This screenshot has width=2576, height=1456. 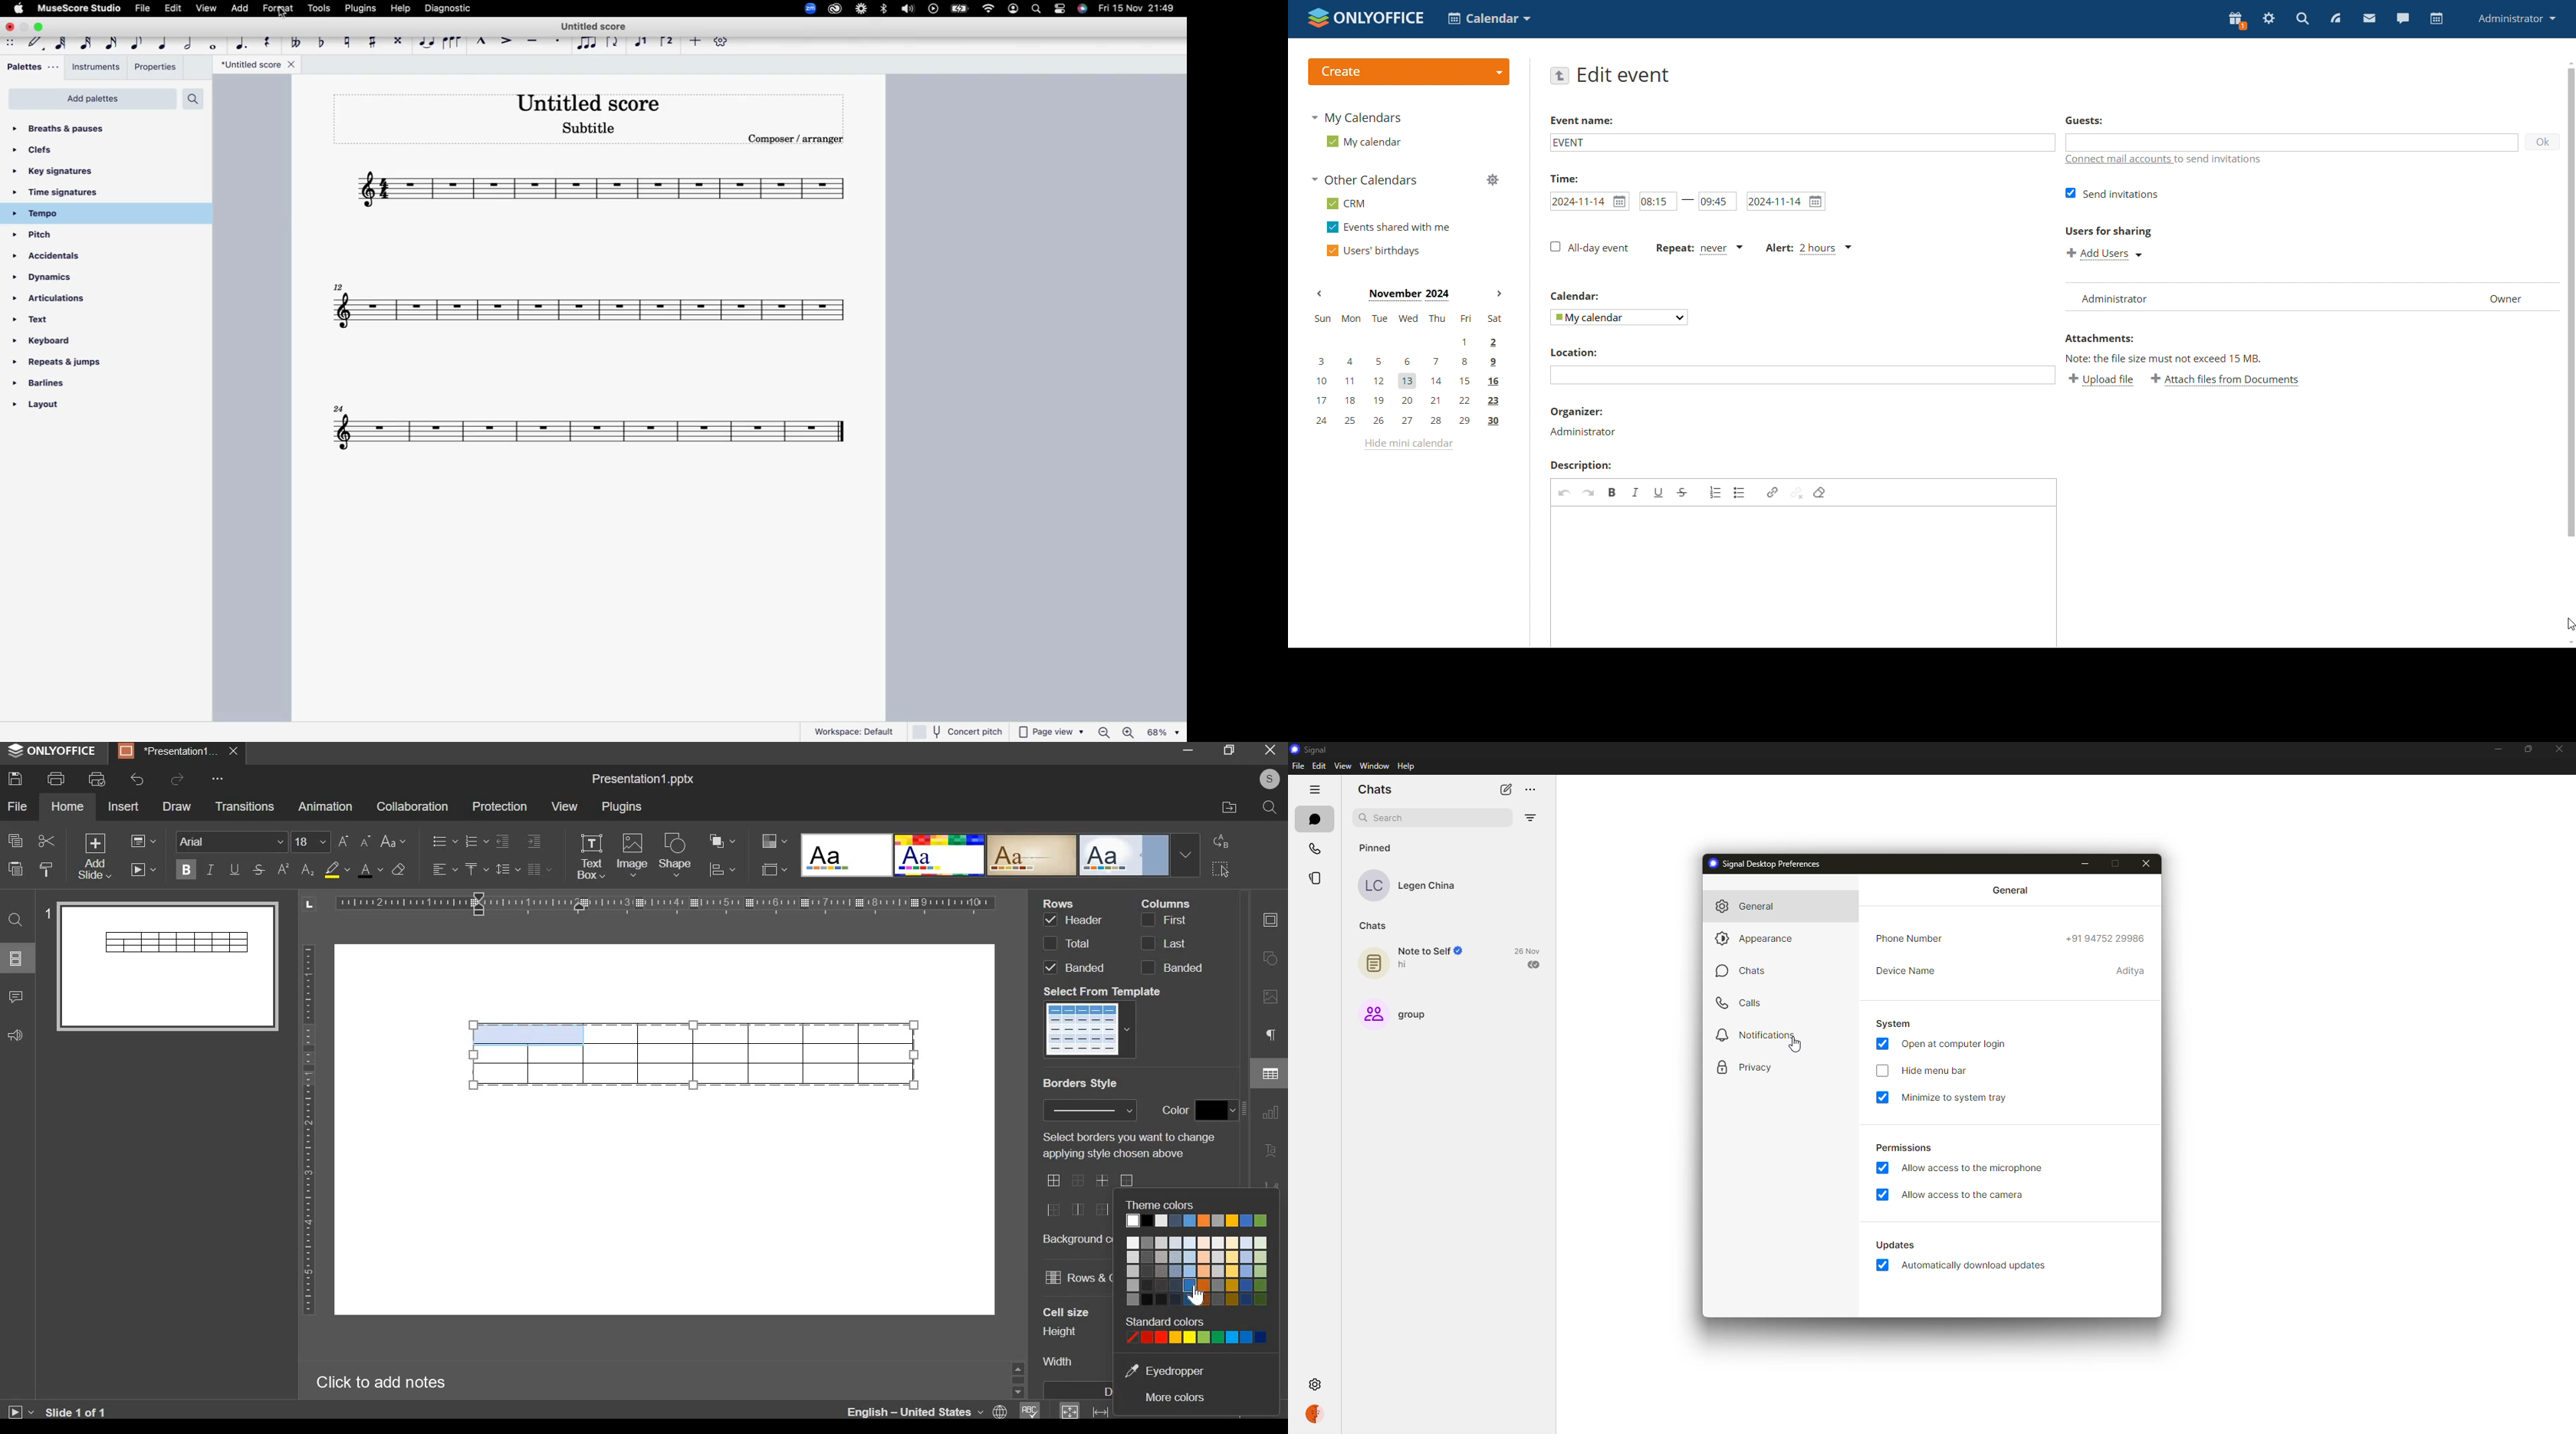 What do you see at coordinates (400, 42) in the screenshot?
I see `toggle double sharp` at bounding box center [400, 42].